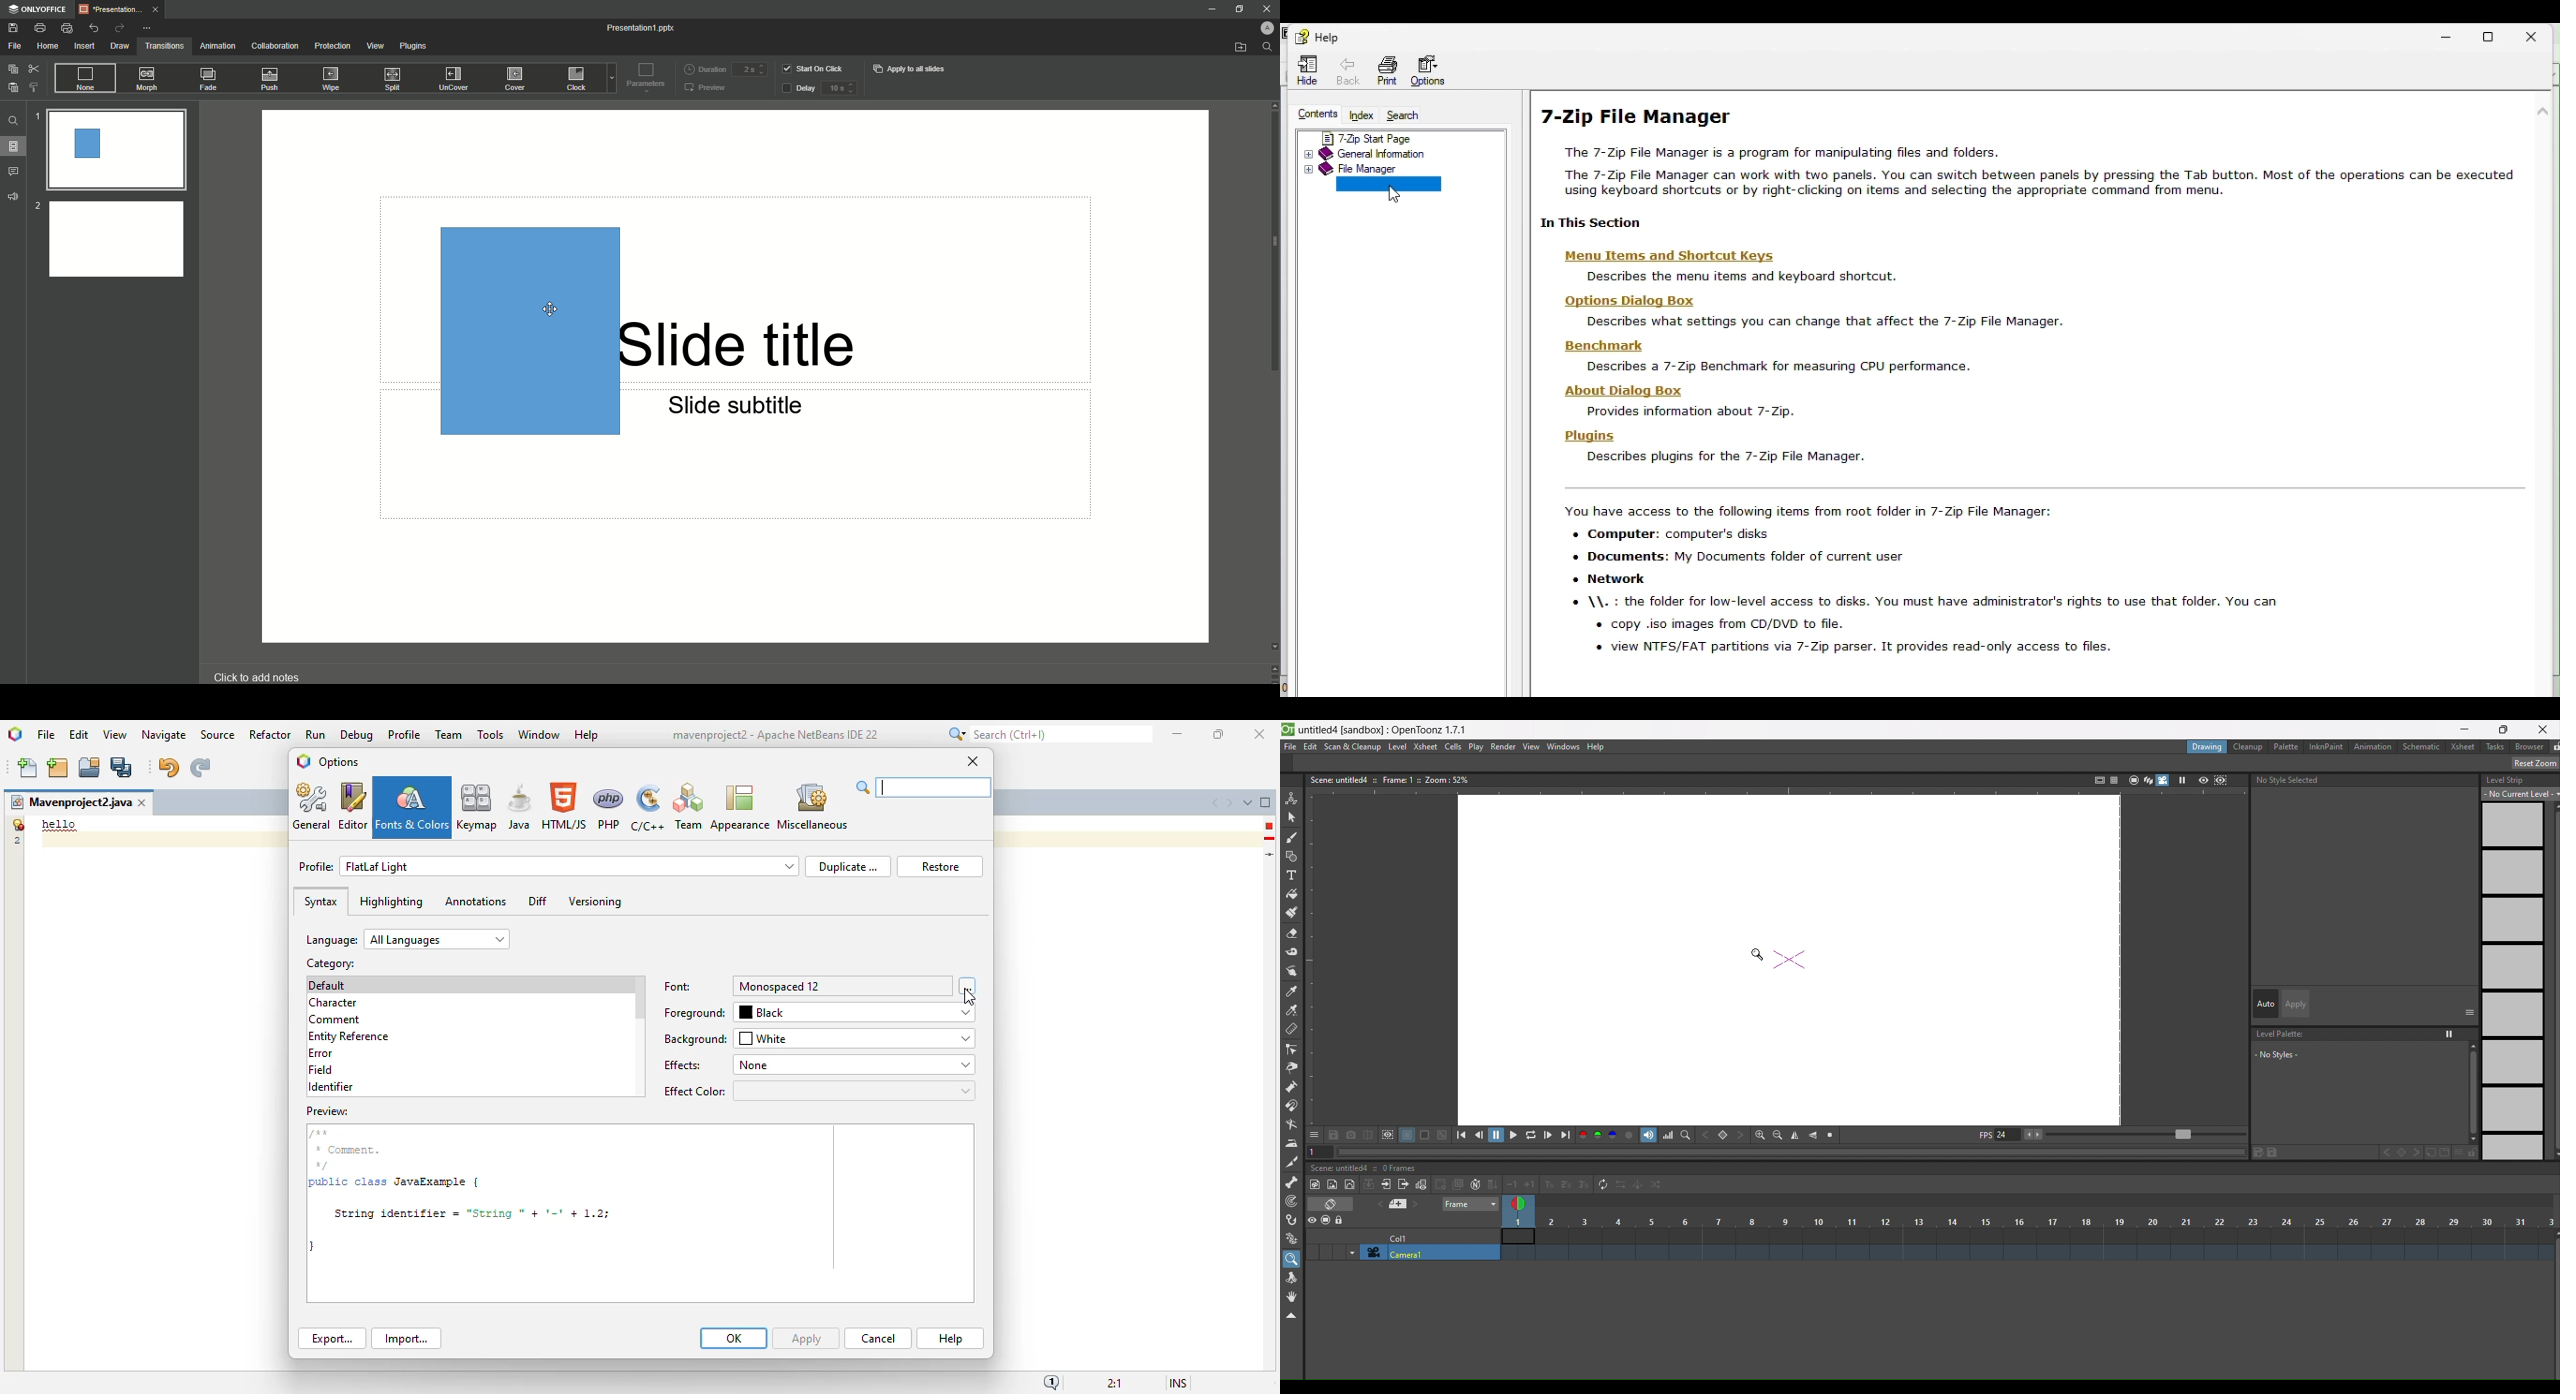 This screenshot has height=1400, width=2576. What do you see at coordinates (1829, 322) in the screenshot?
I see `describes setting you can change that affect 7 zip file manager` at bounding box center [1829, 322].